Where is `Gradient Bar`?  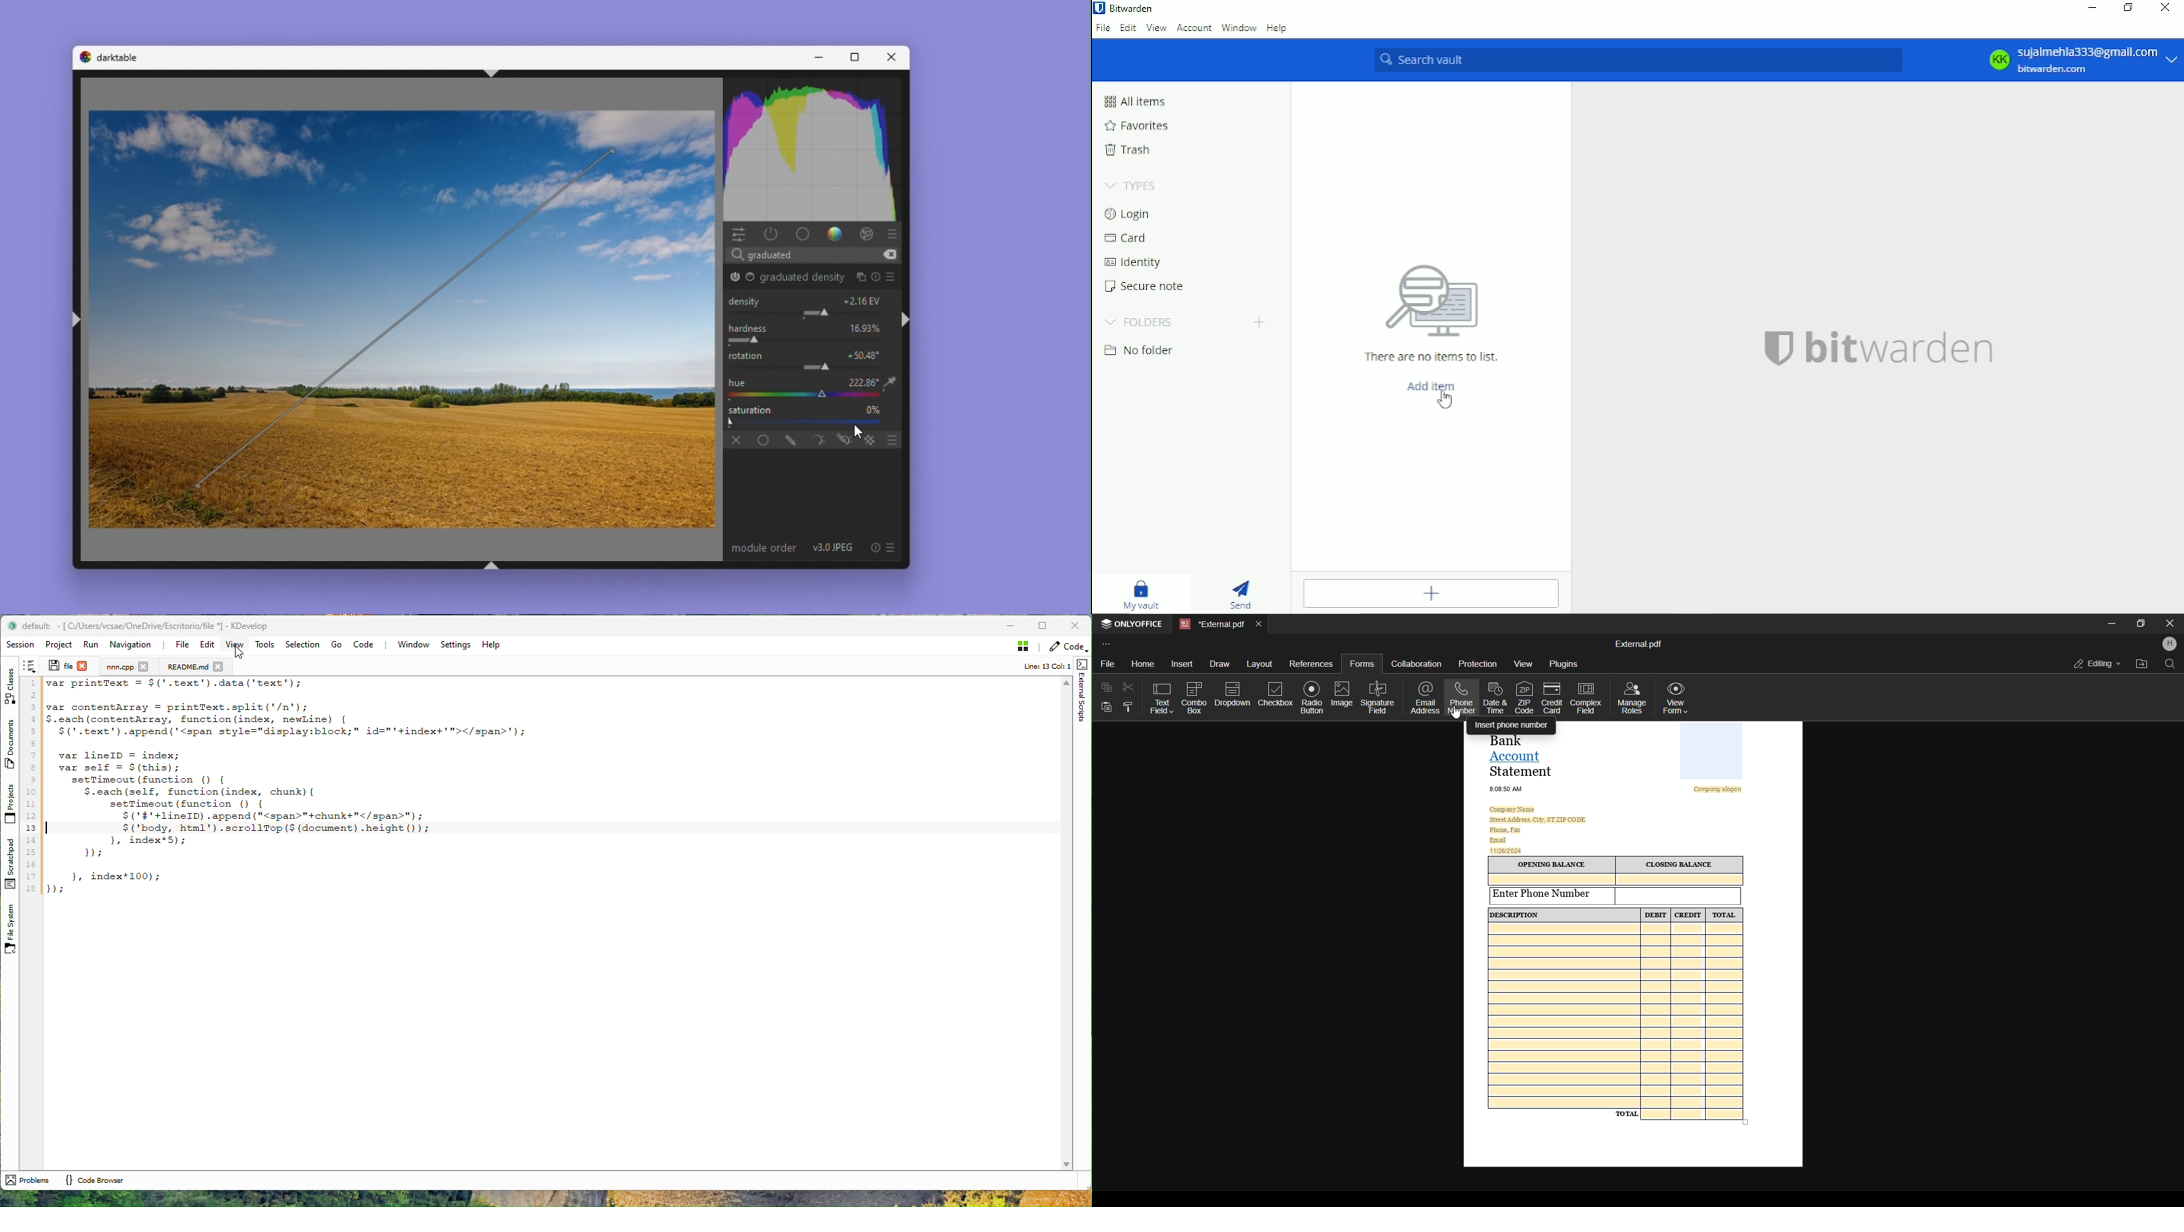
Gradient Bar is located at coordinates (802, 422).